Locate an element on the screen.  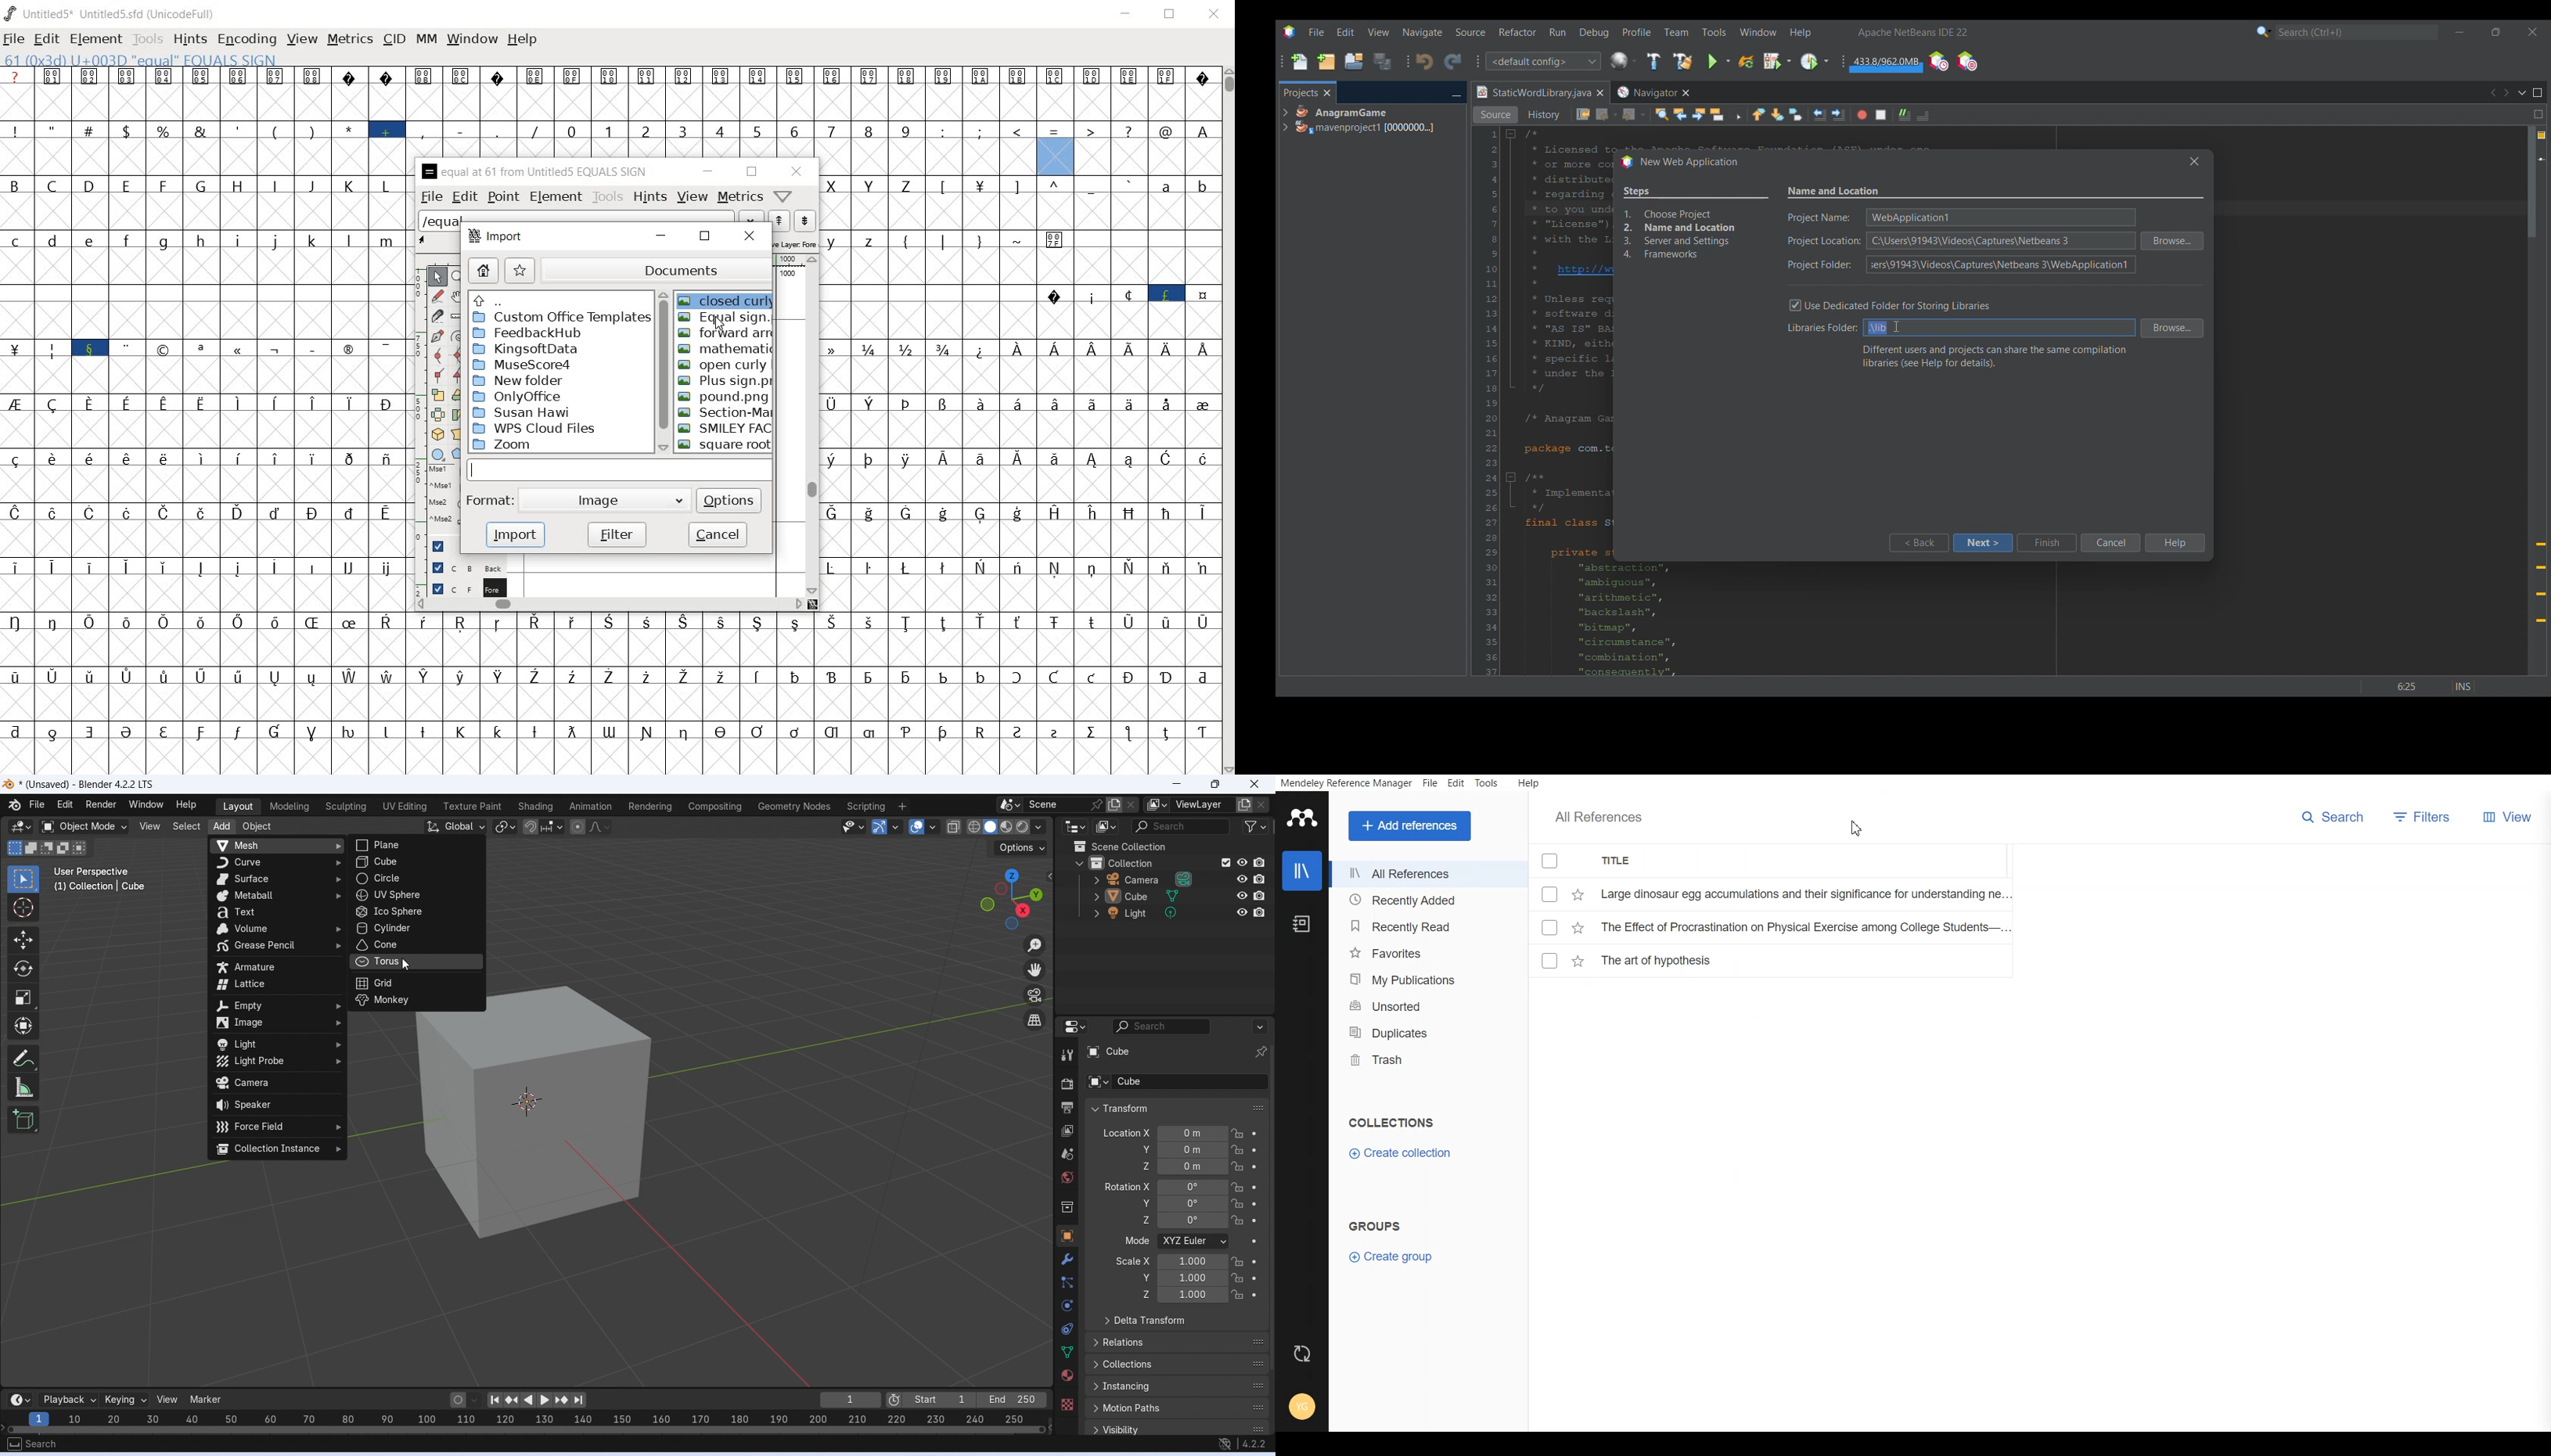
MATHEMATIC is located at coordinates (729, 347).